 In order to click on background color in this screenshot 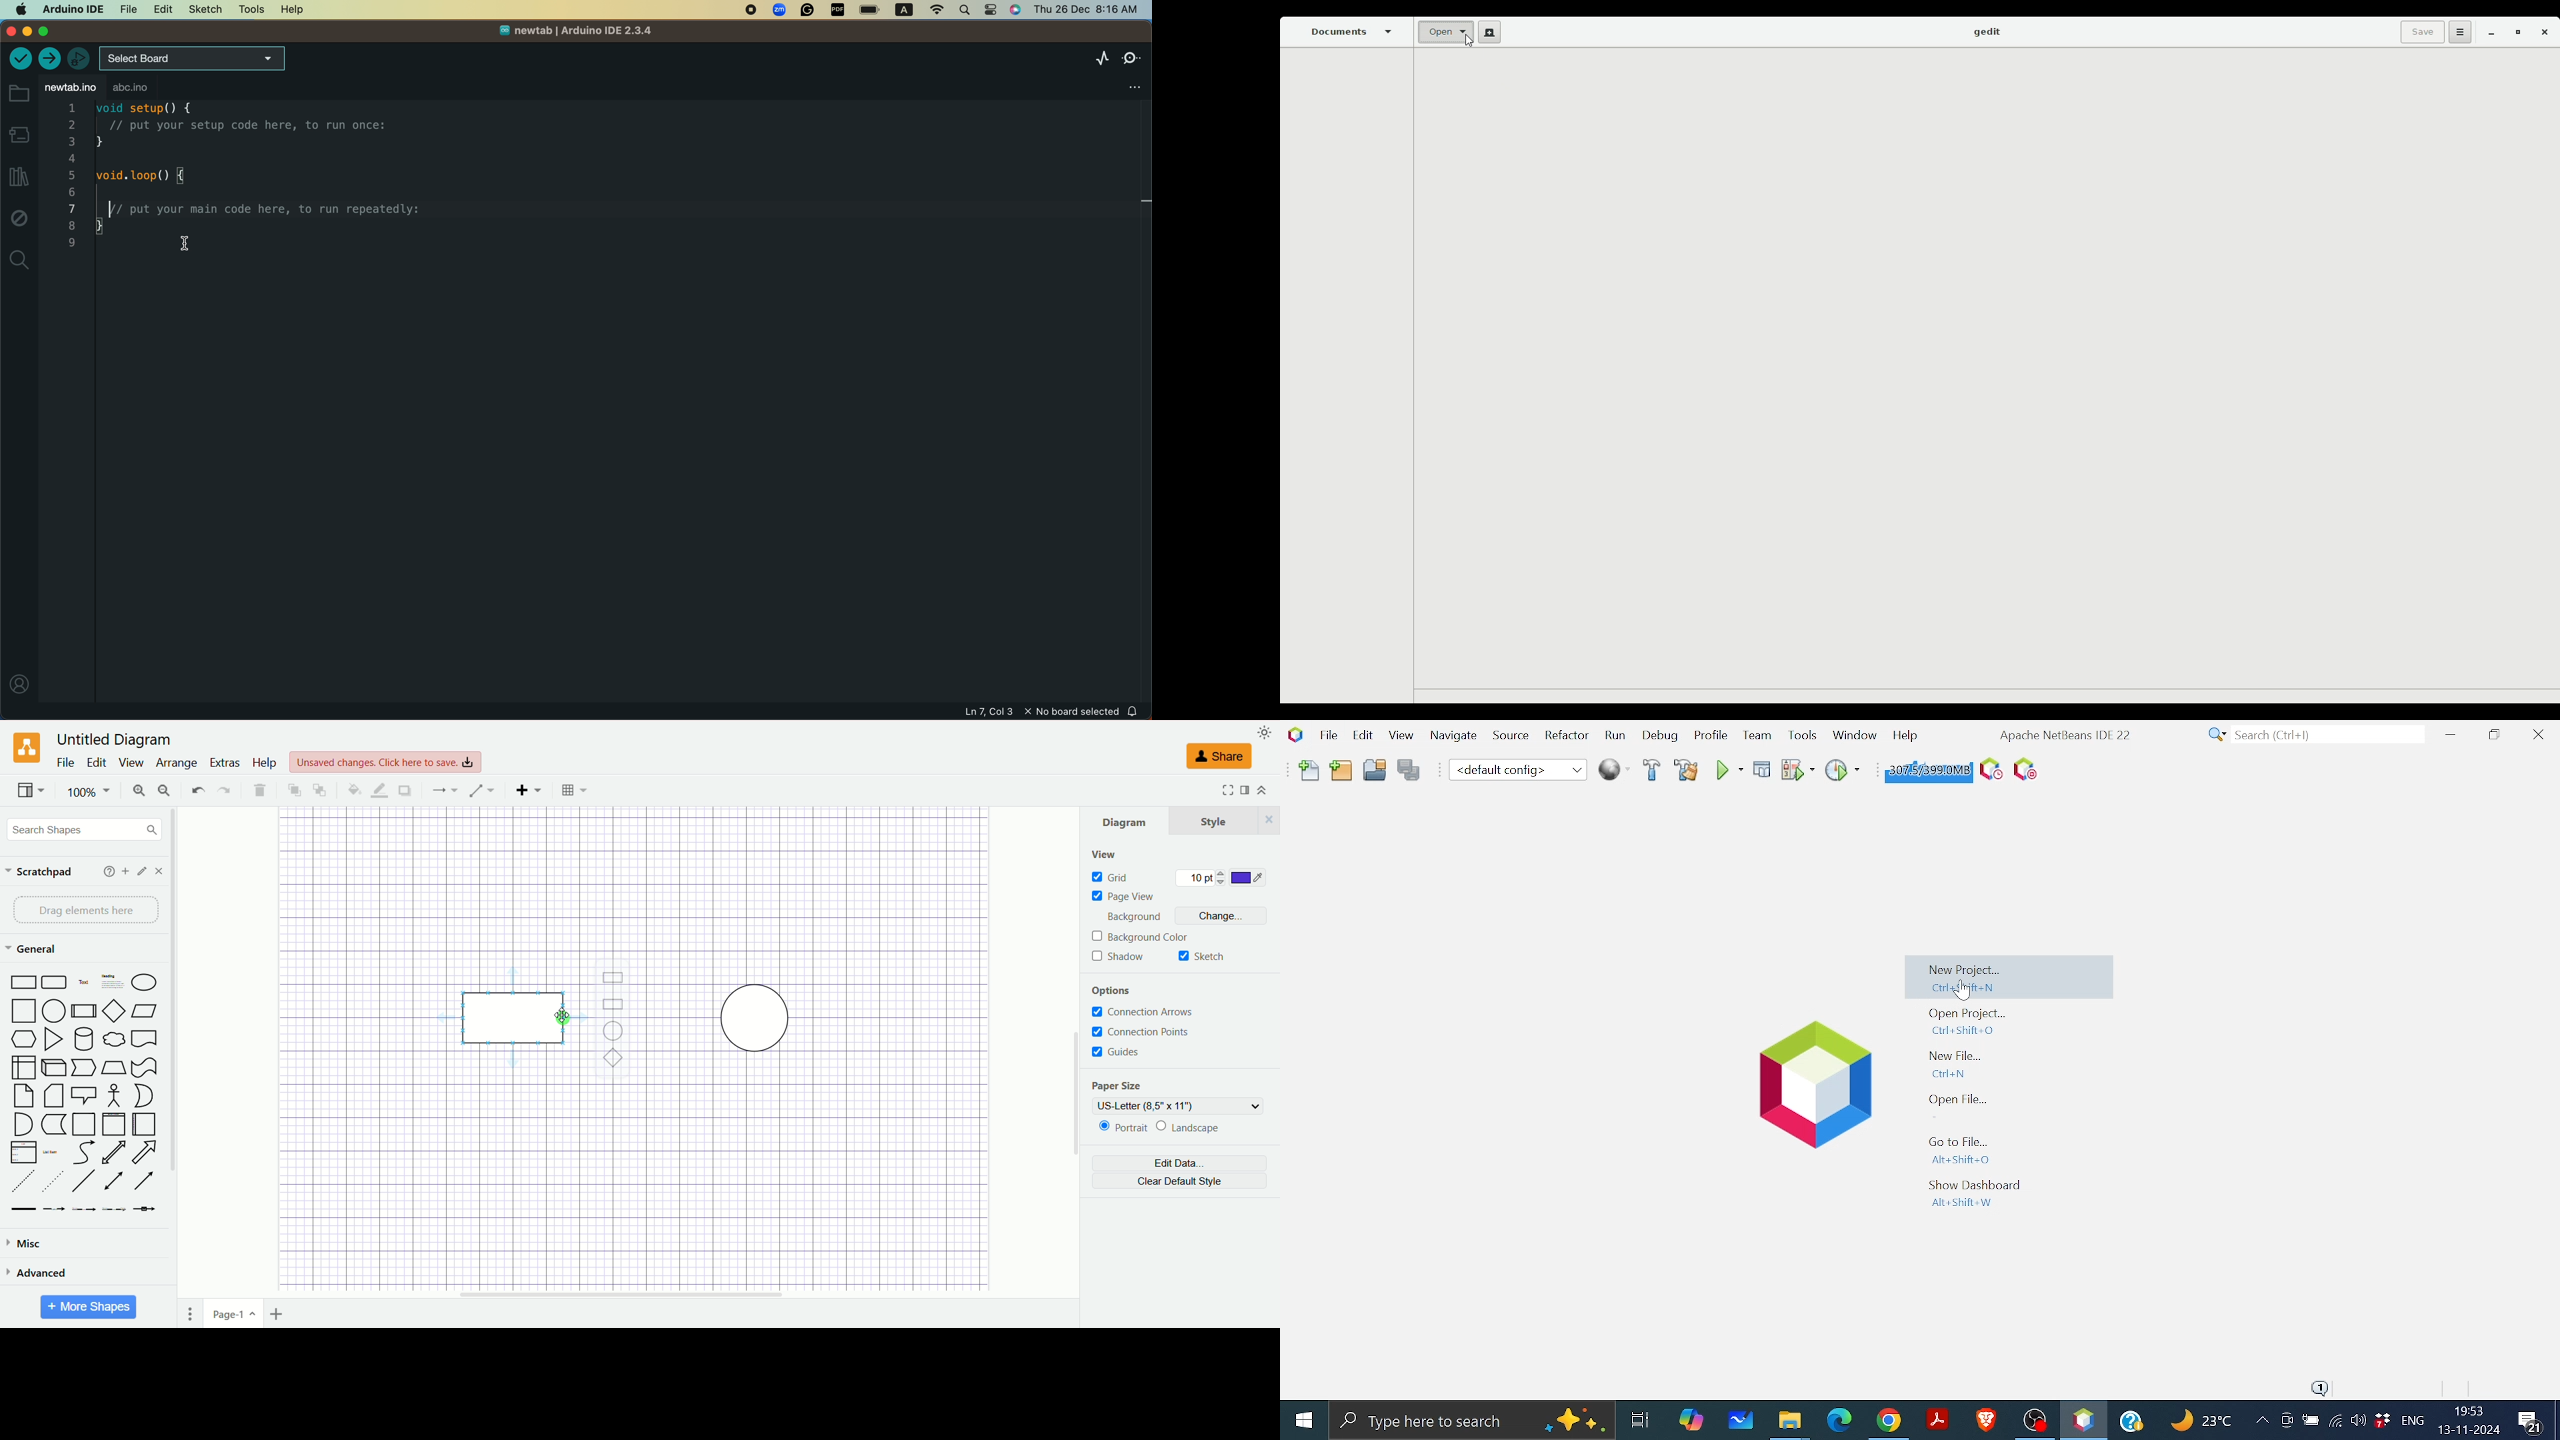, I will do `click(1141, 936)`.